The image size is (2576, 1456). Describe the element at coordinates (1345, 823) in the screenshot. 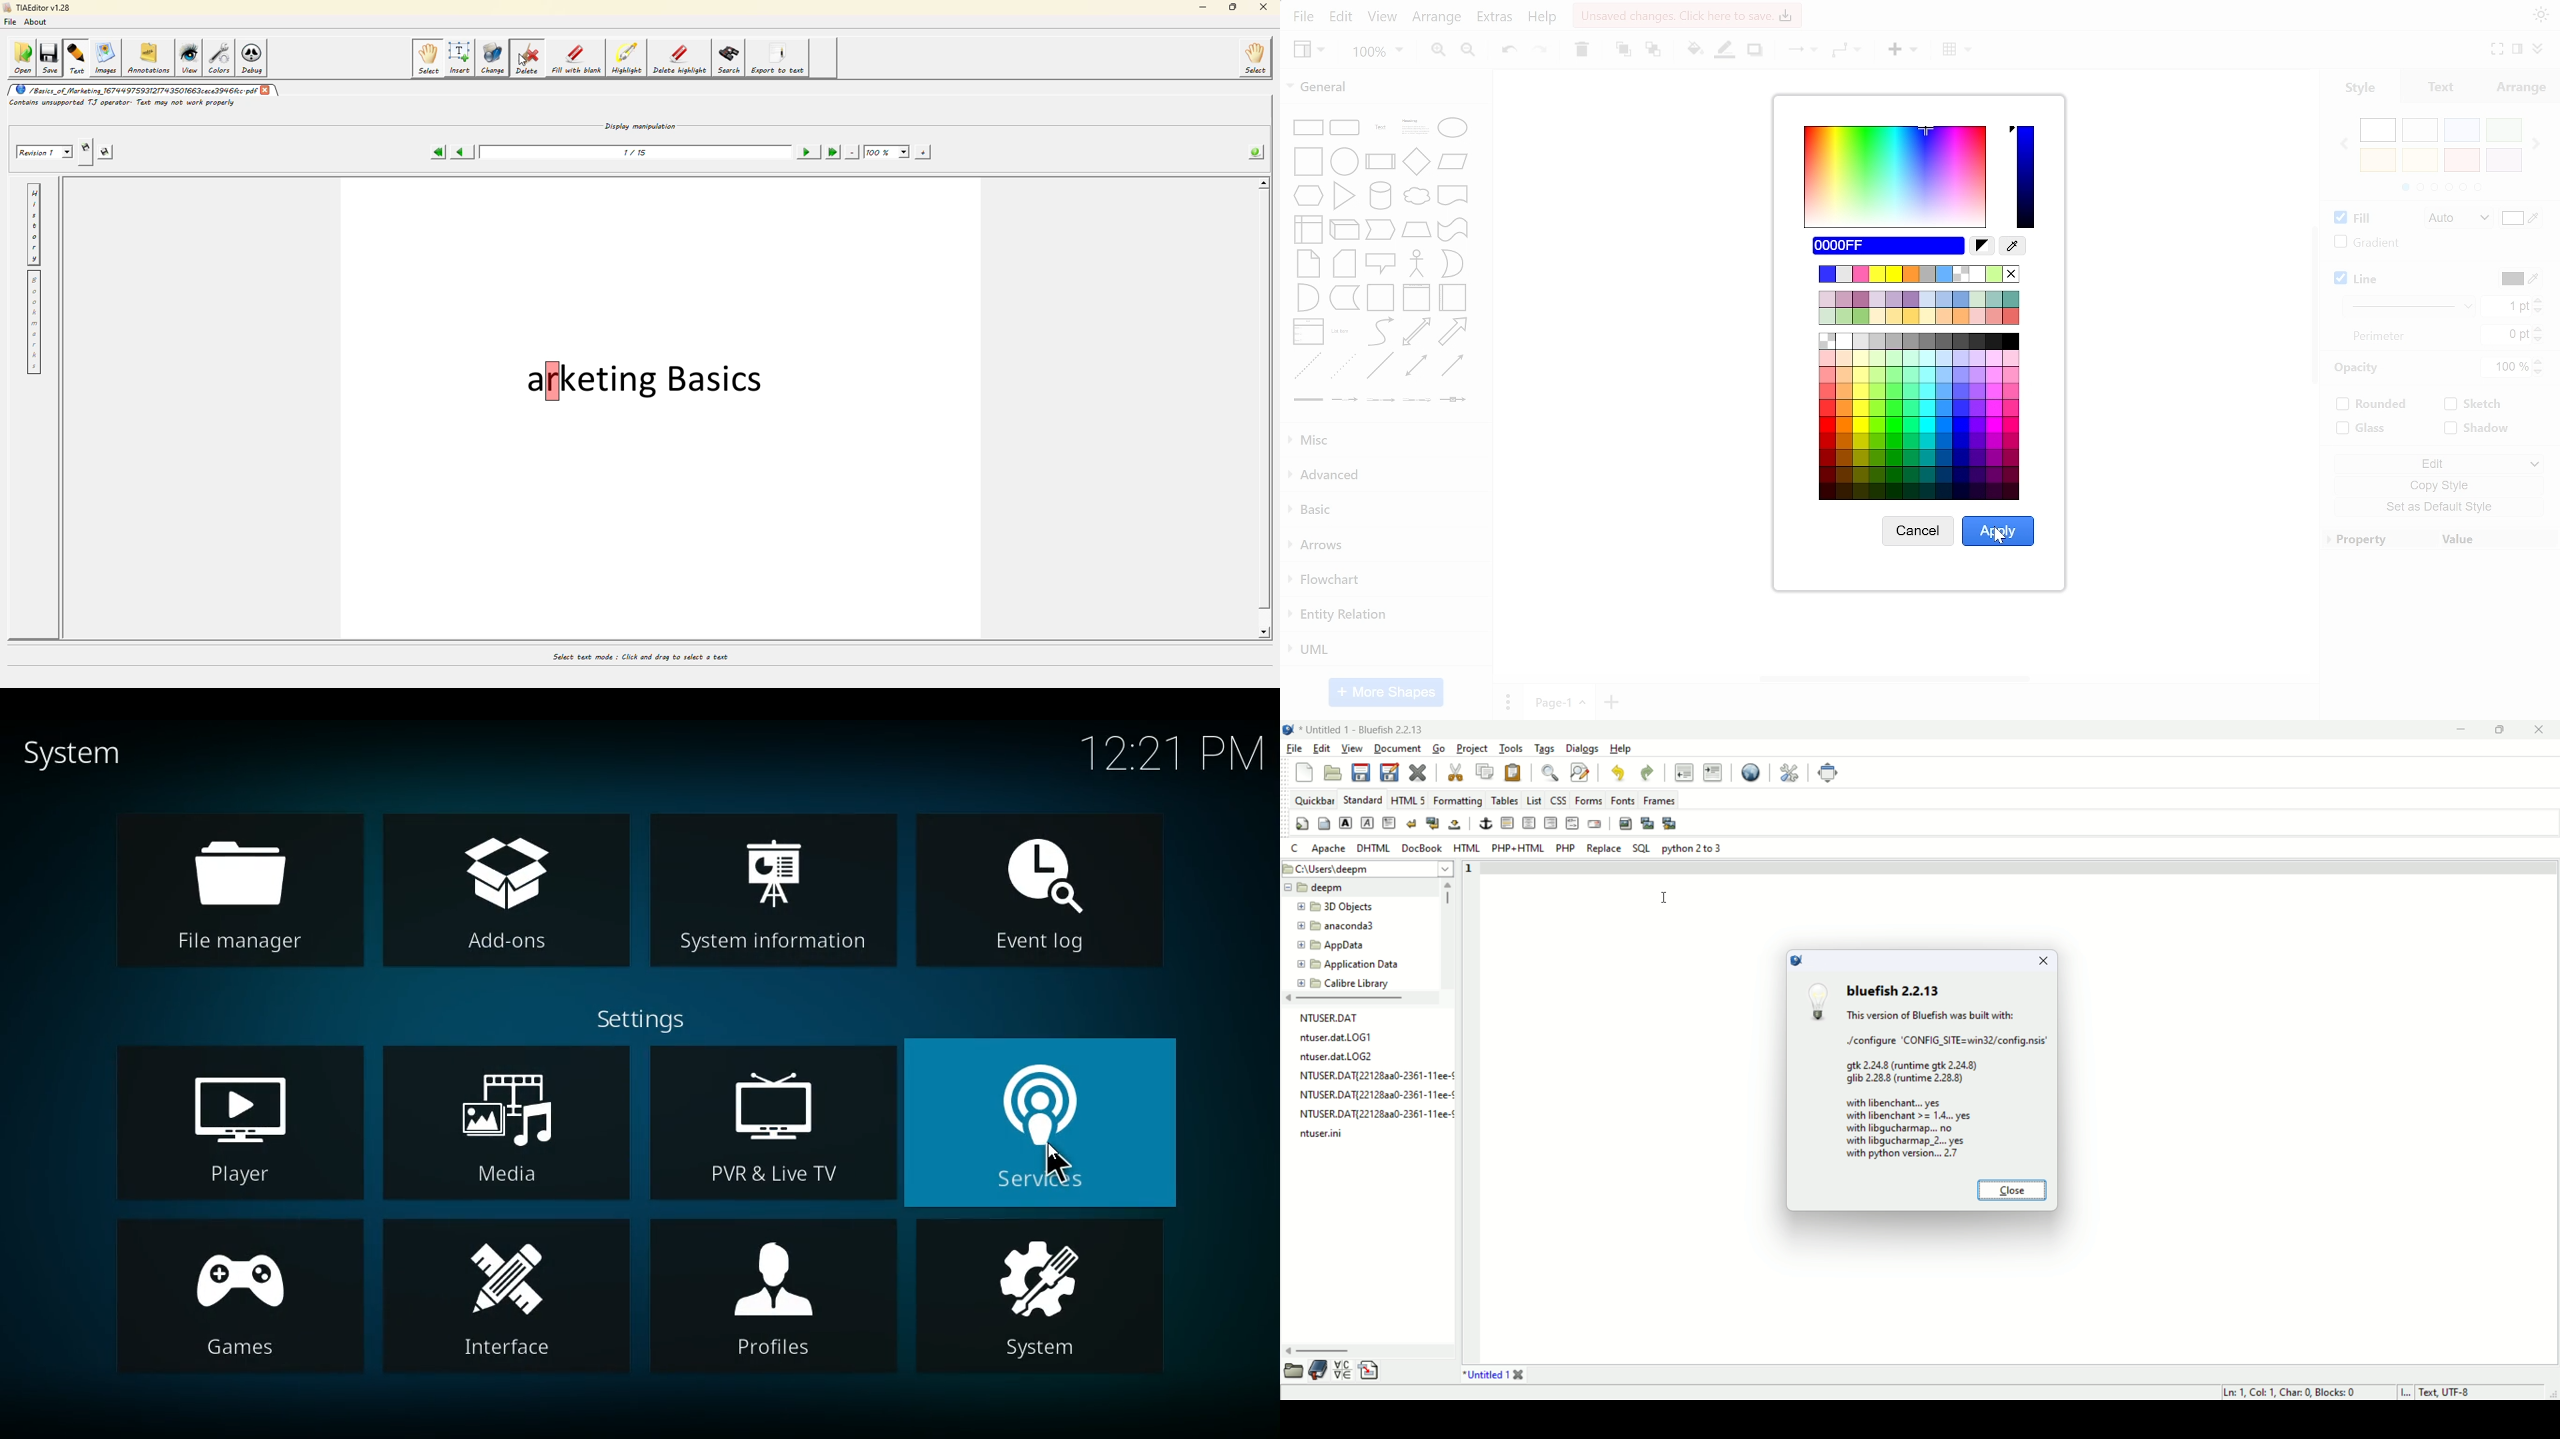

I see `strong` at that location.